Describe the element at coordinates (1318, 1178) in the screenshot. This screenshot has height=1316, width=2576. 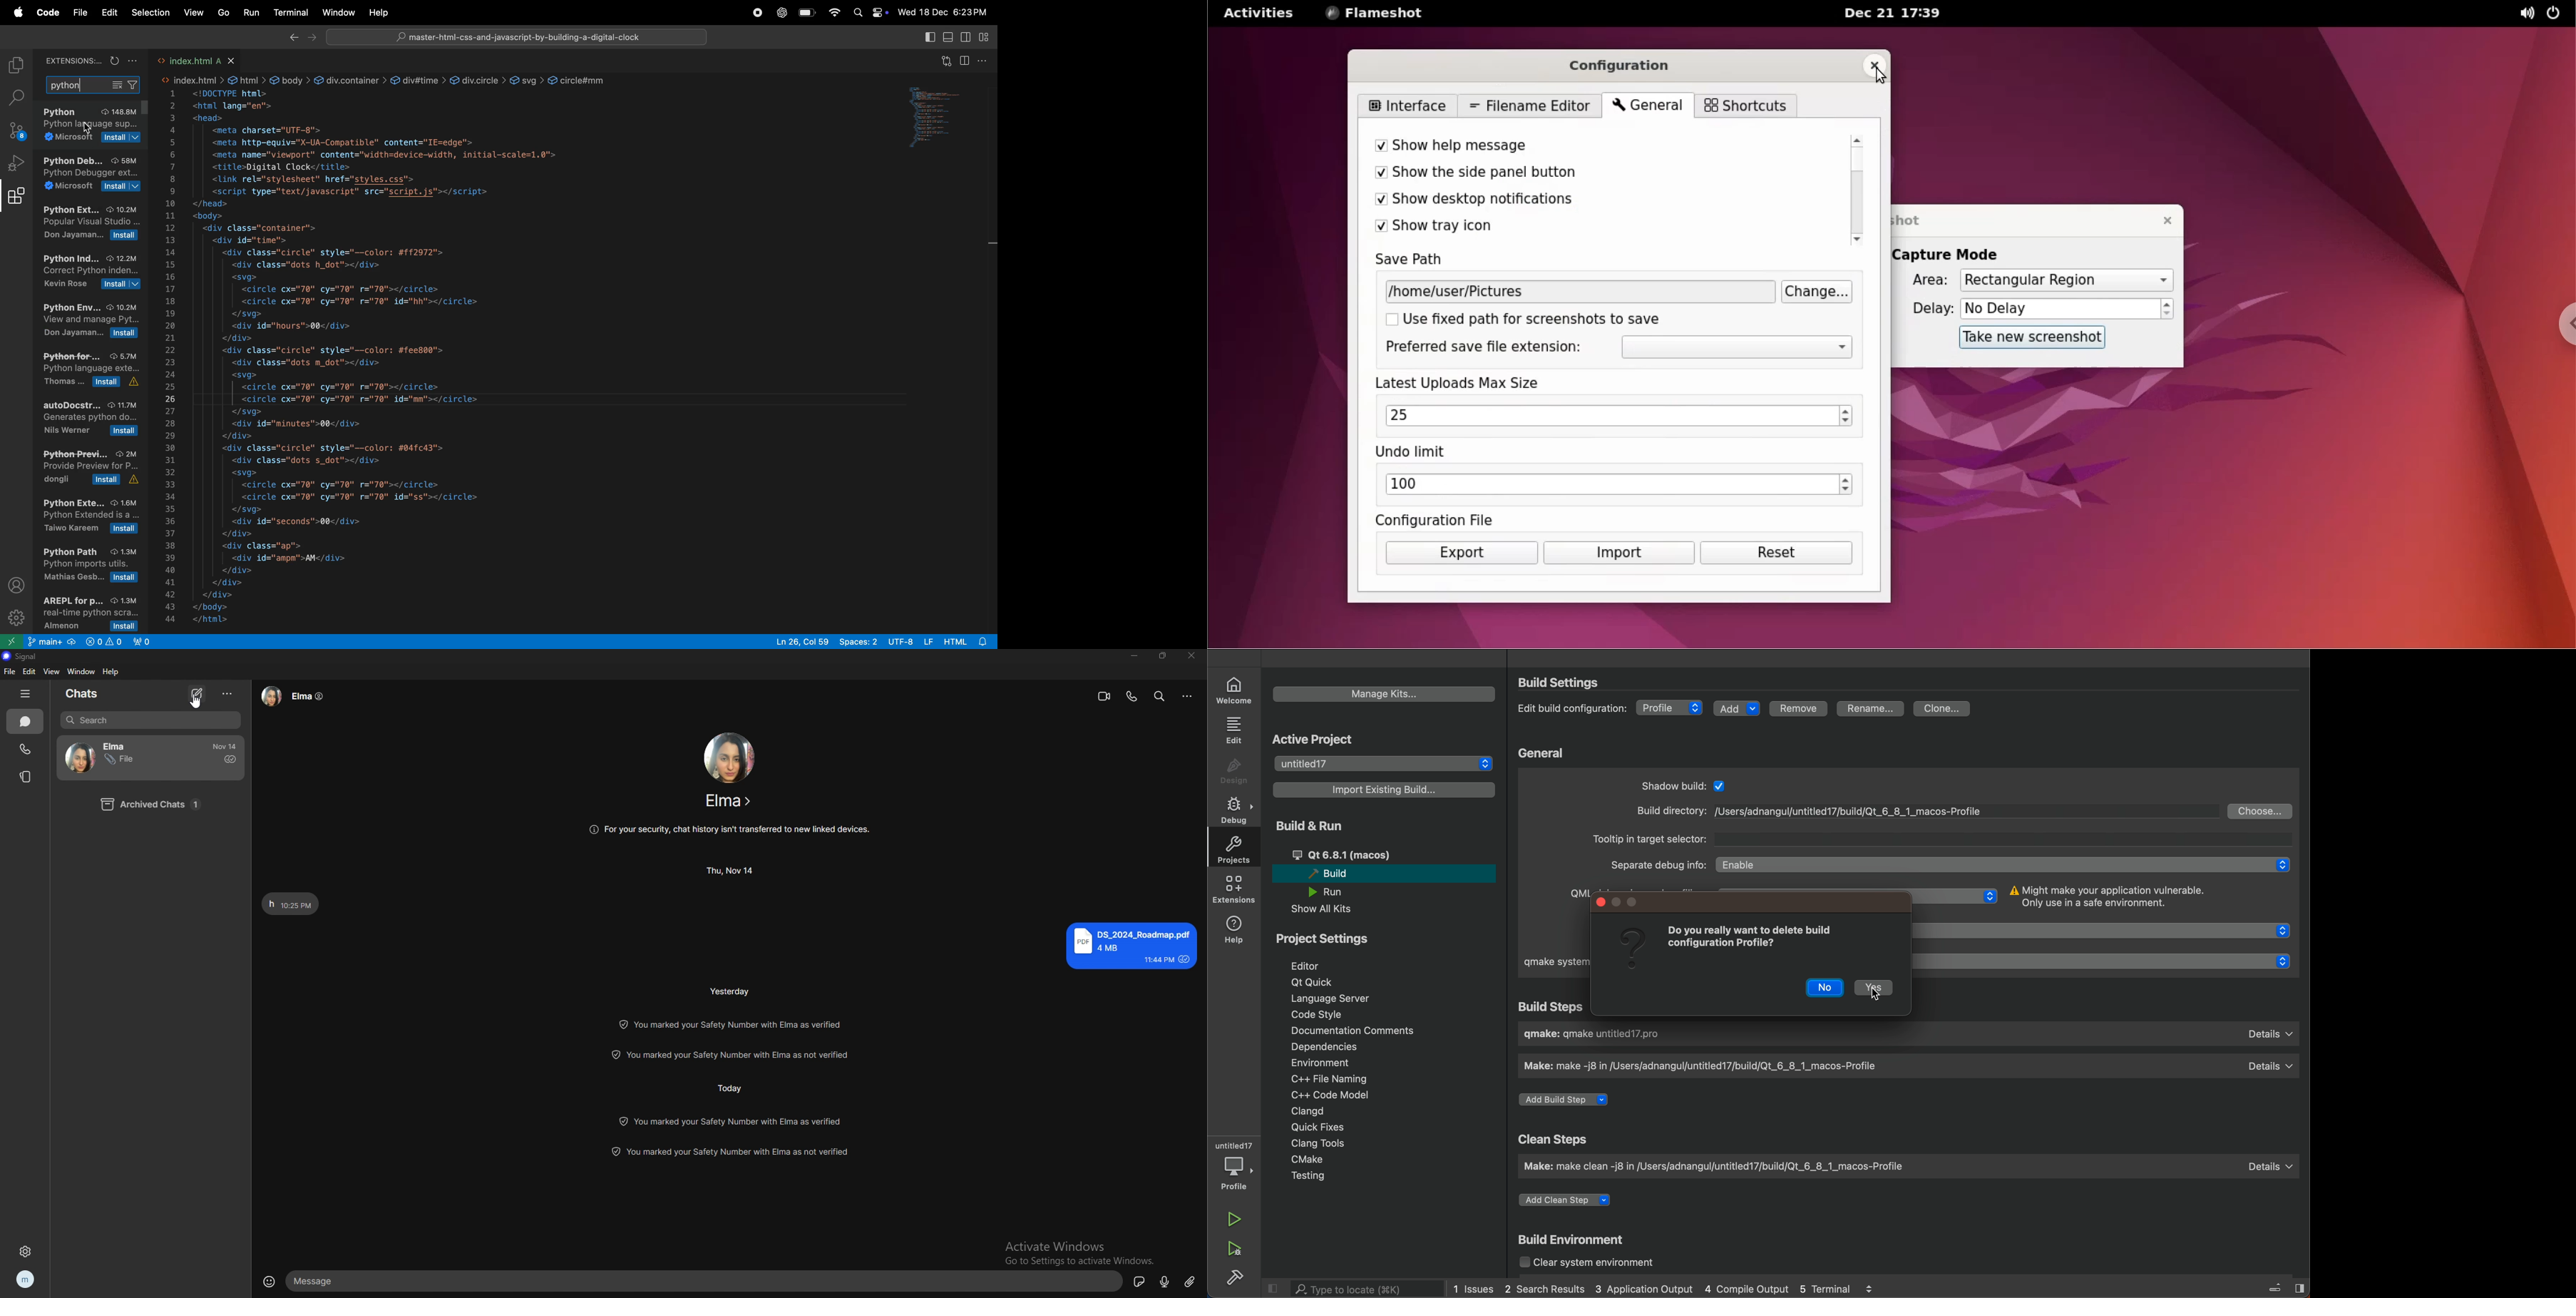
I see `testing` at that location.